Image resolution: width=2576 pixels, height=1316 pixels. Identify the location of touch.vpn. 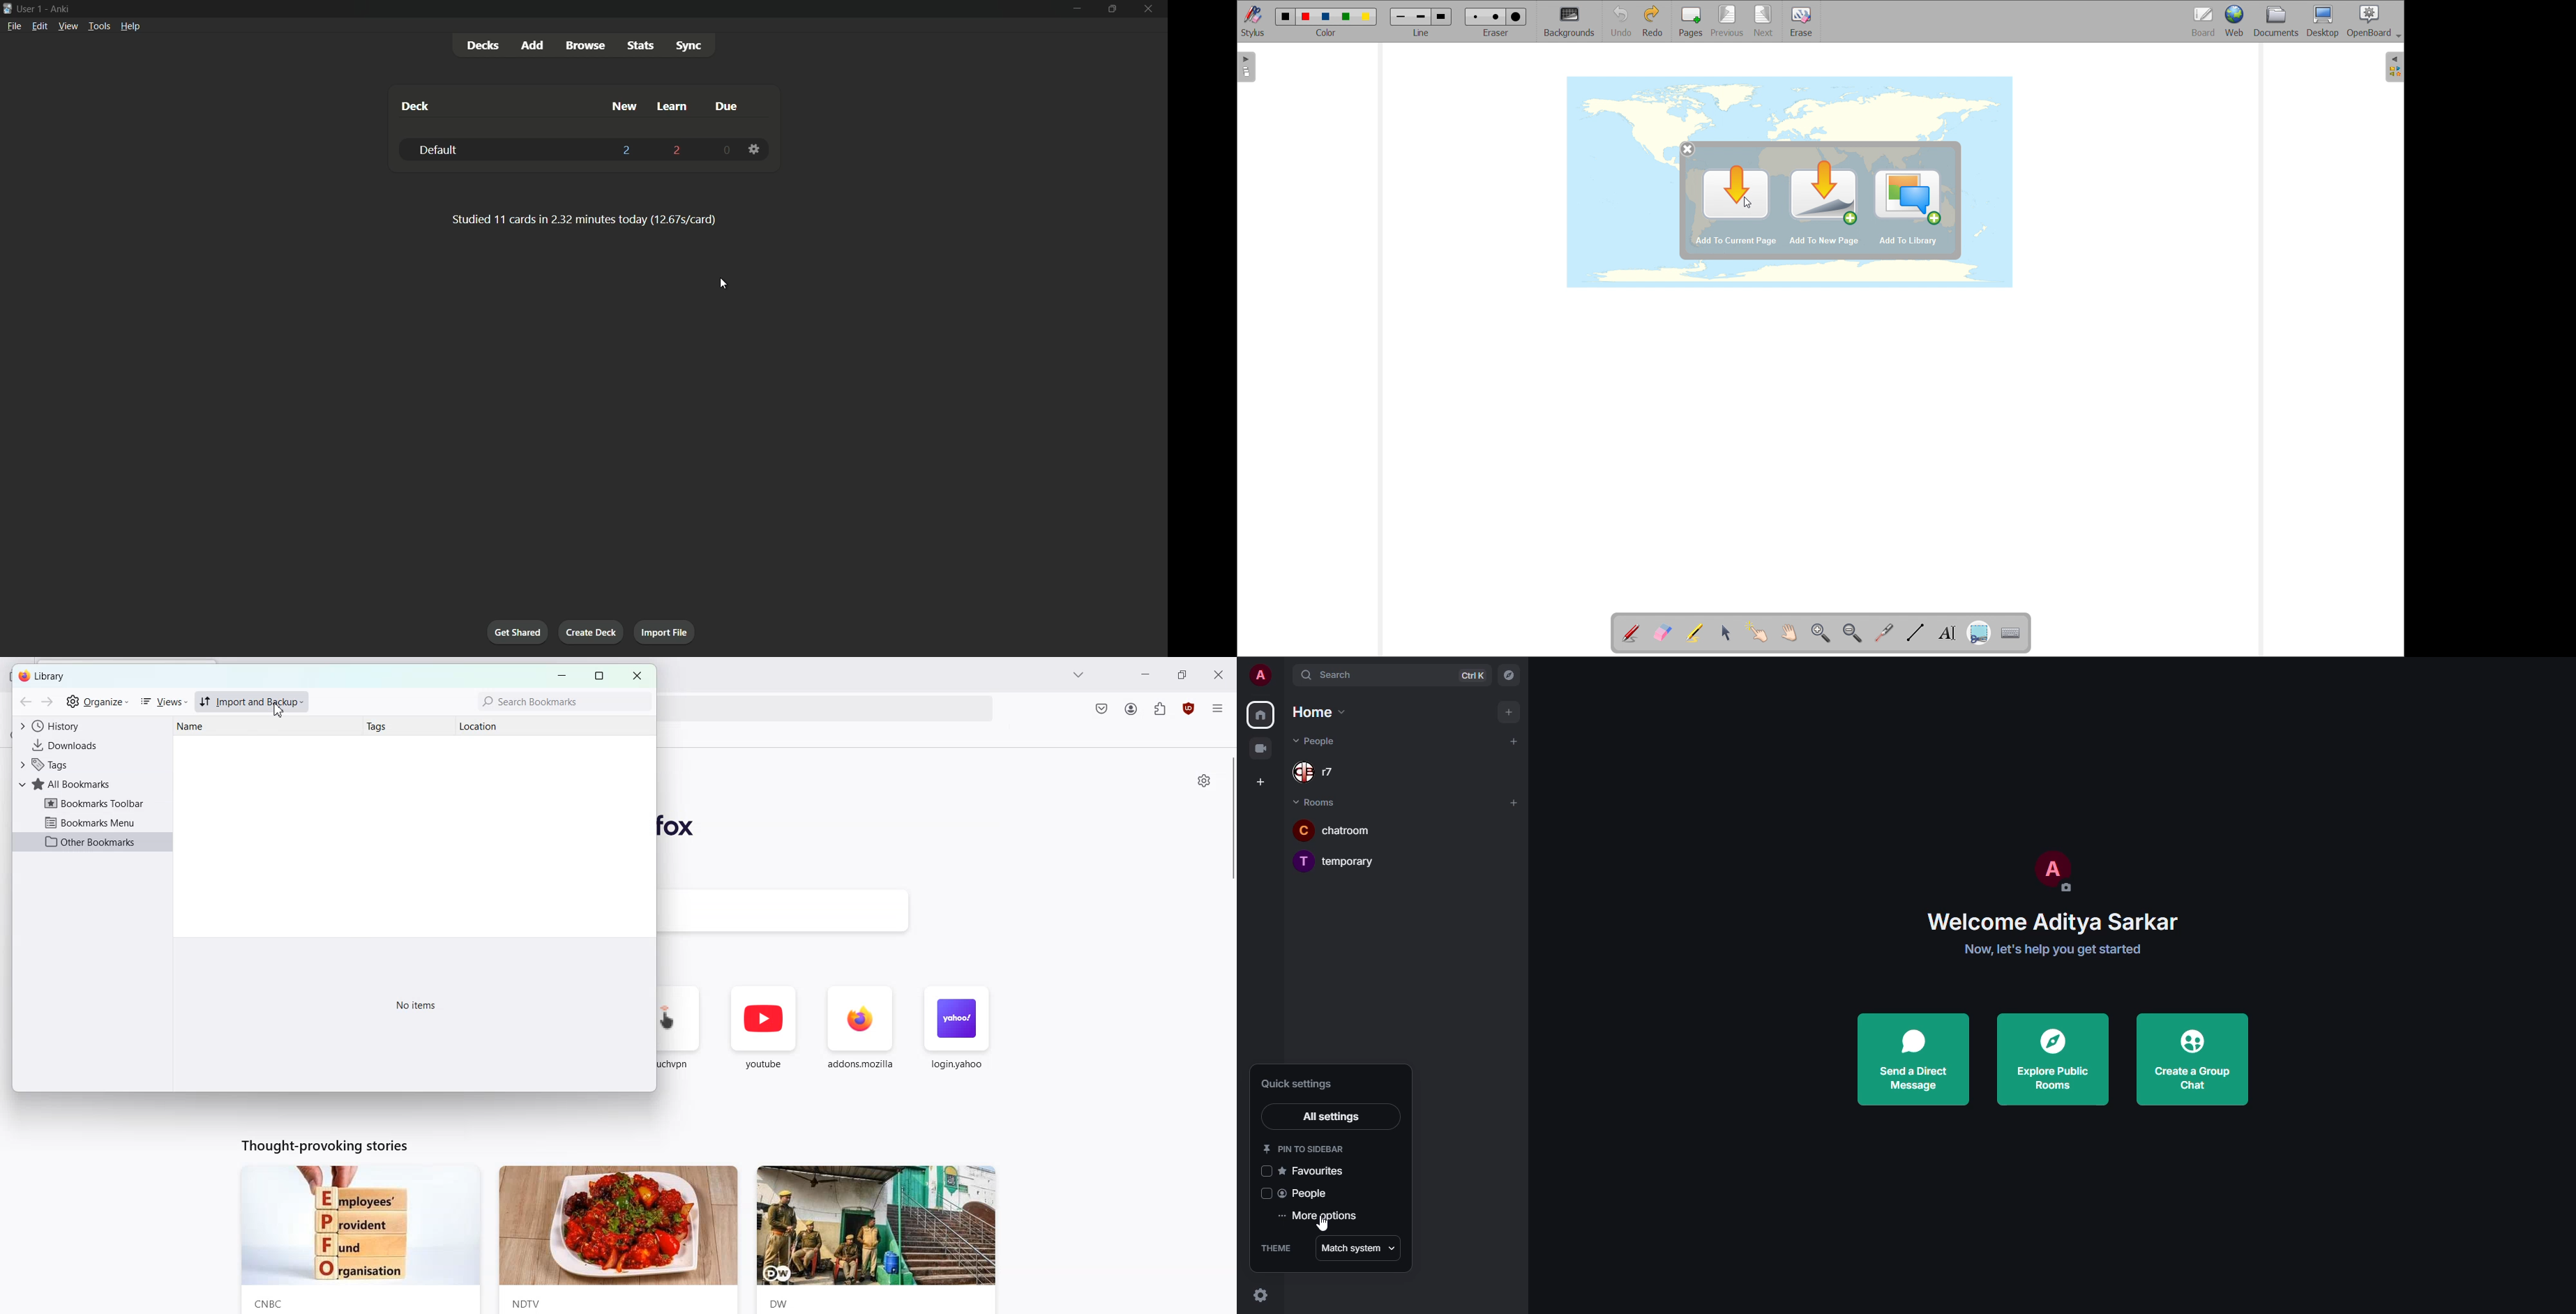
(682, 1034).